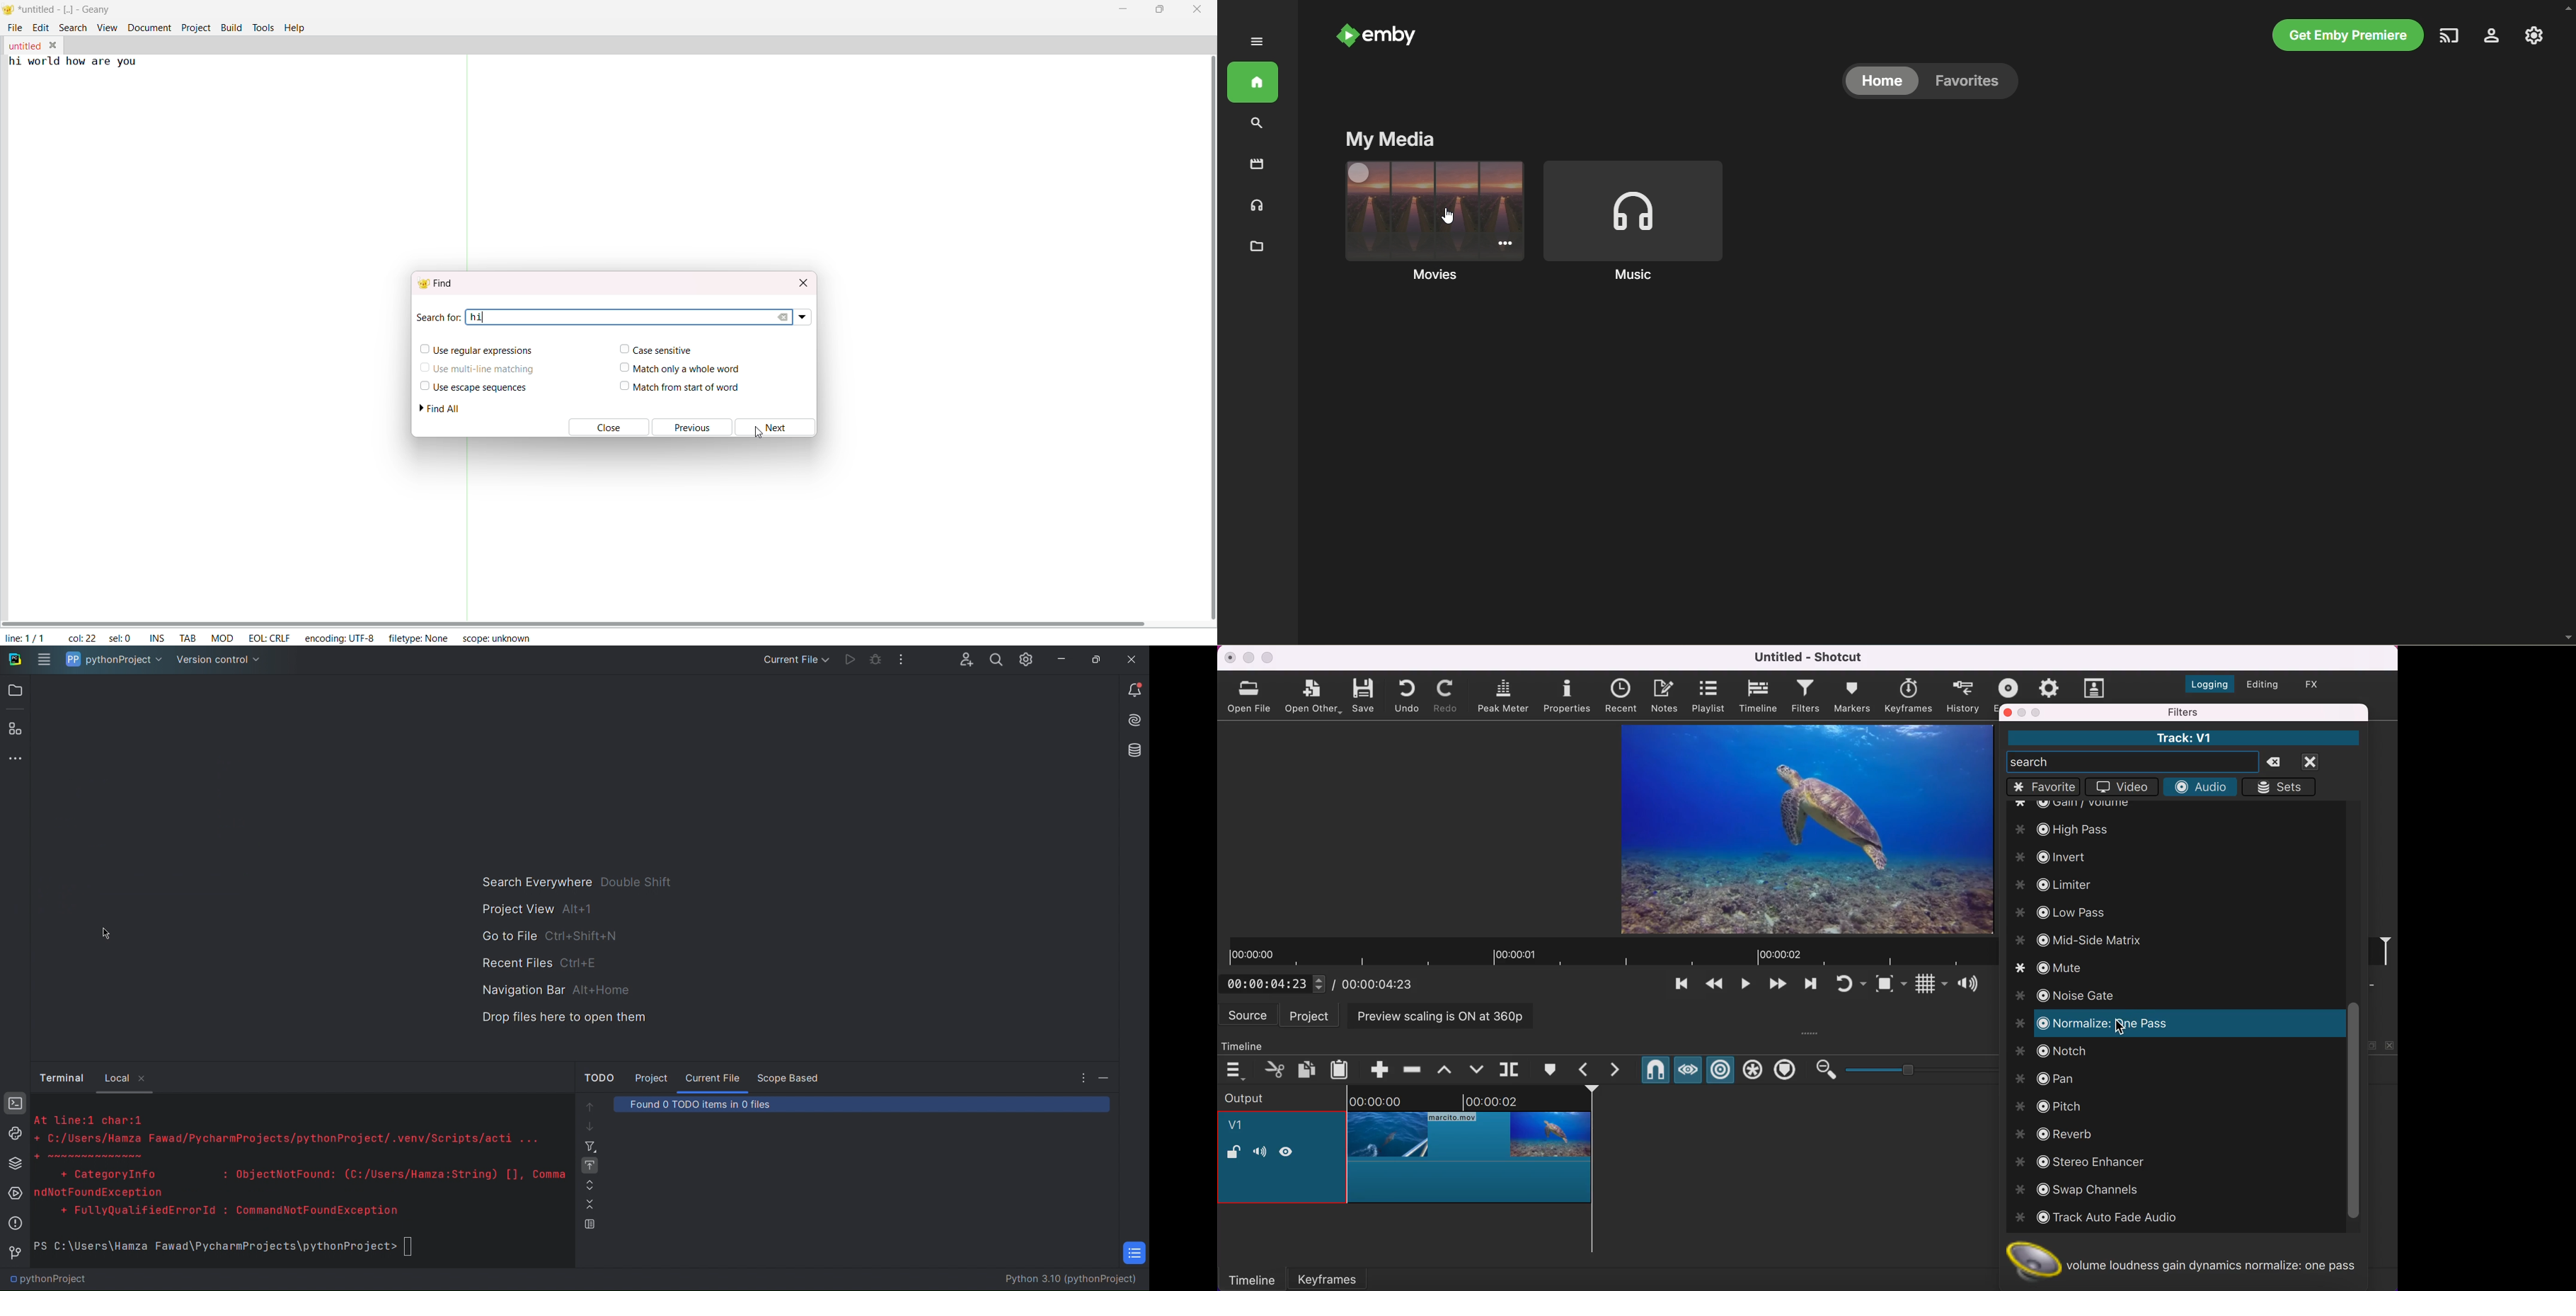 The height and width of the screenshot is (1316, 2576). I want to click on close, so click(2009, 712).